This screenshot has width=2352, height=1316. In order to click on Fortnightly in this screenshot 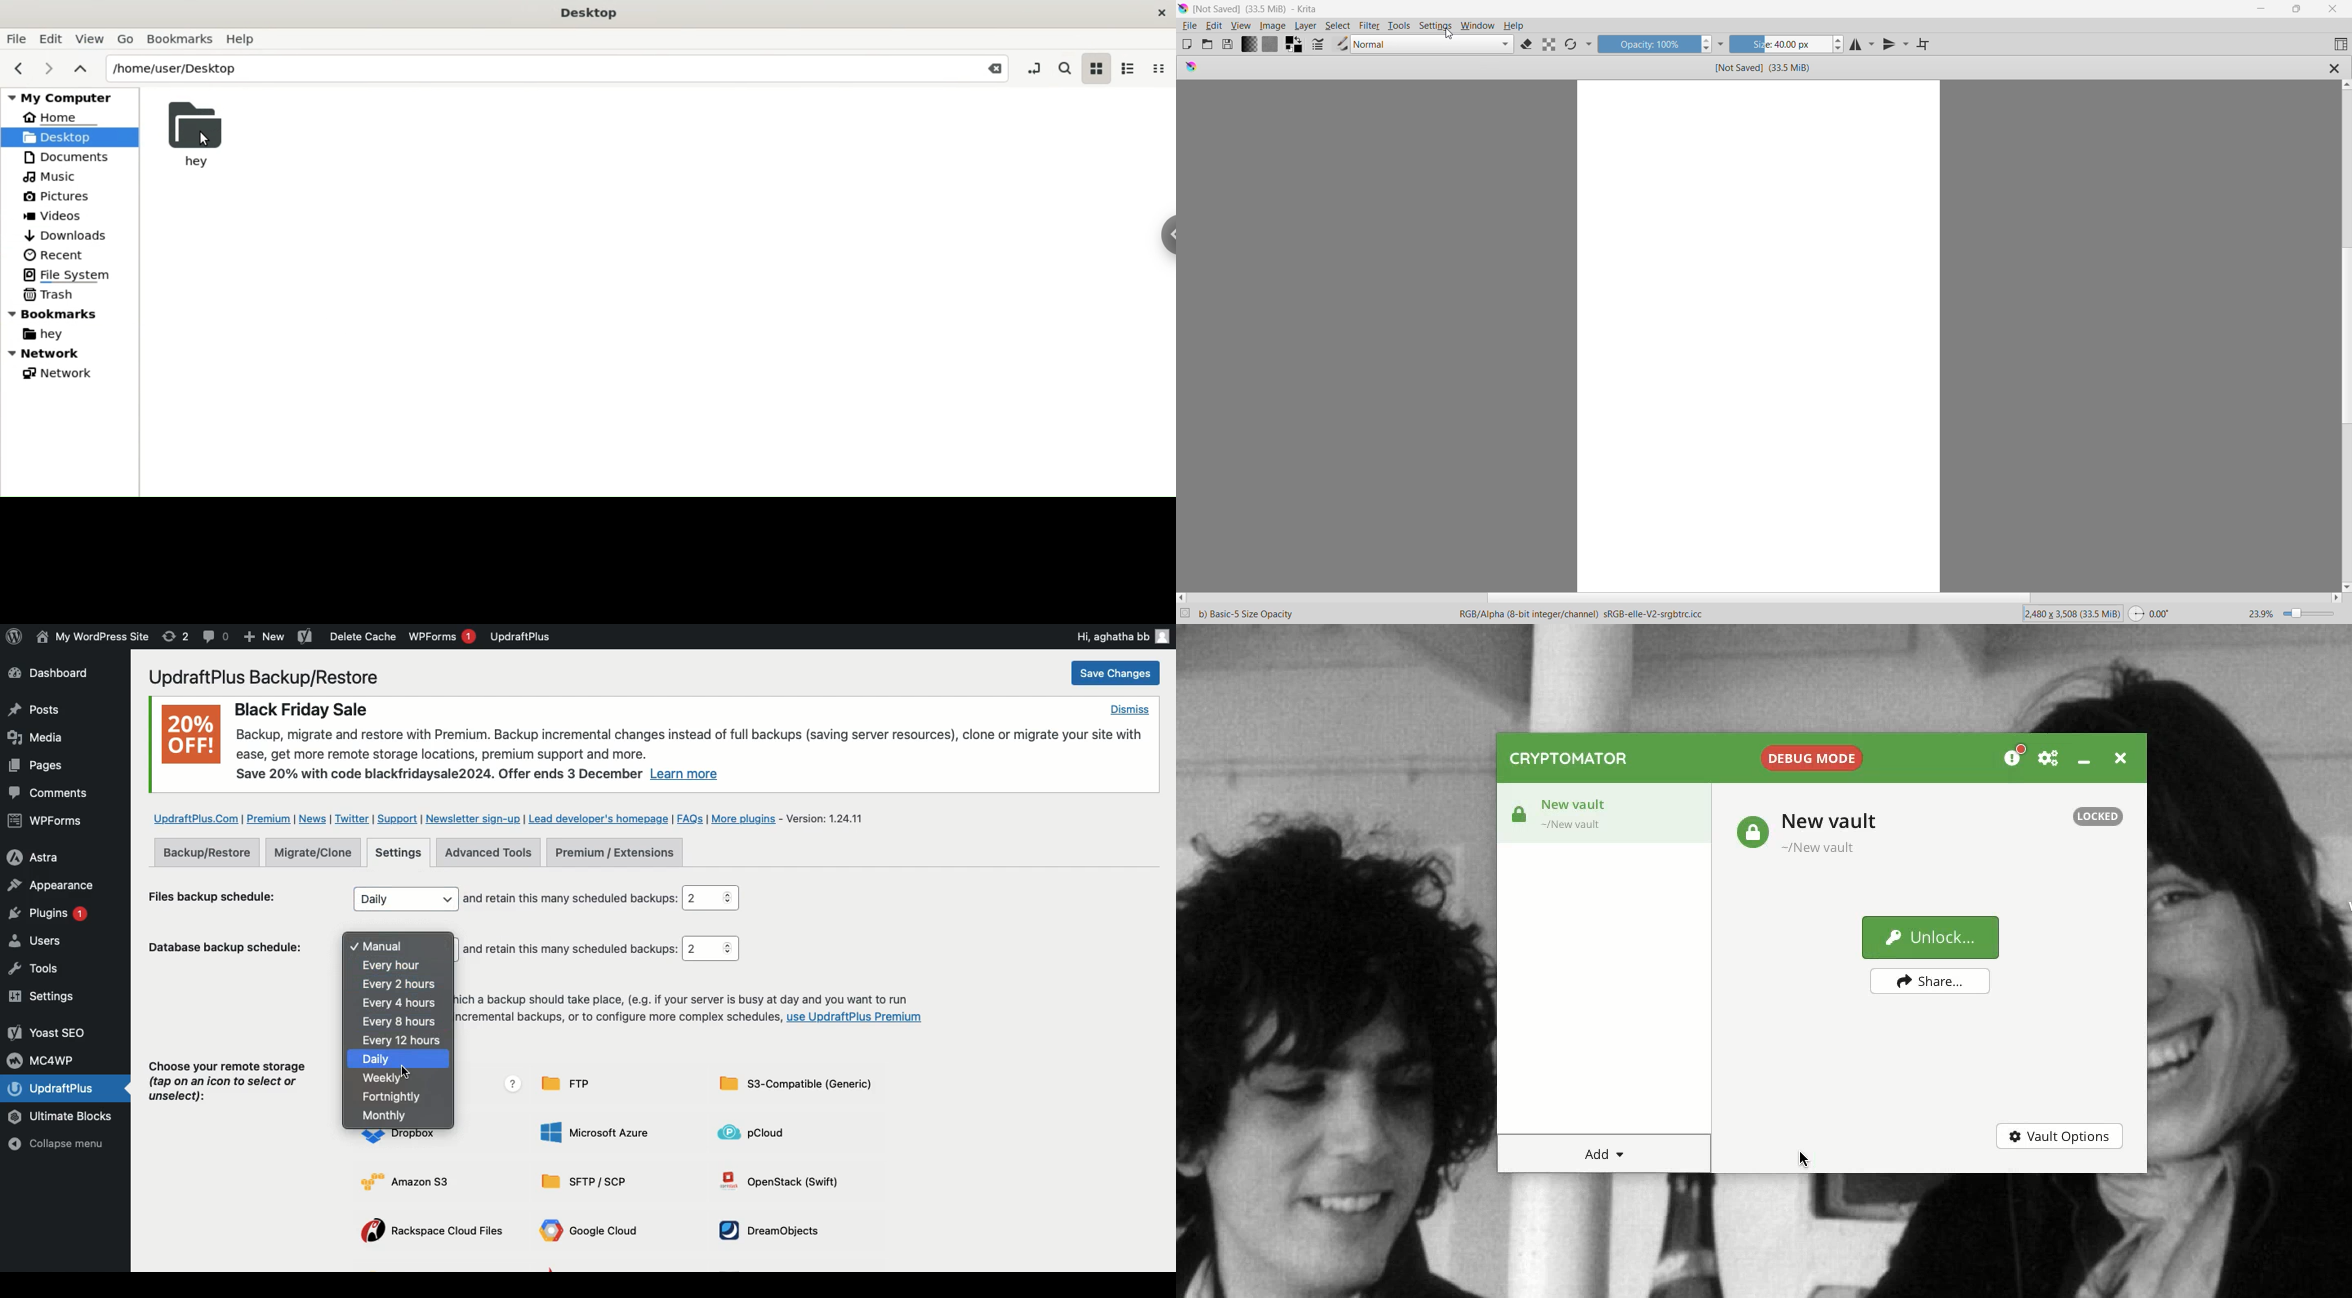, I will do `click(394, 1098)`.